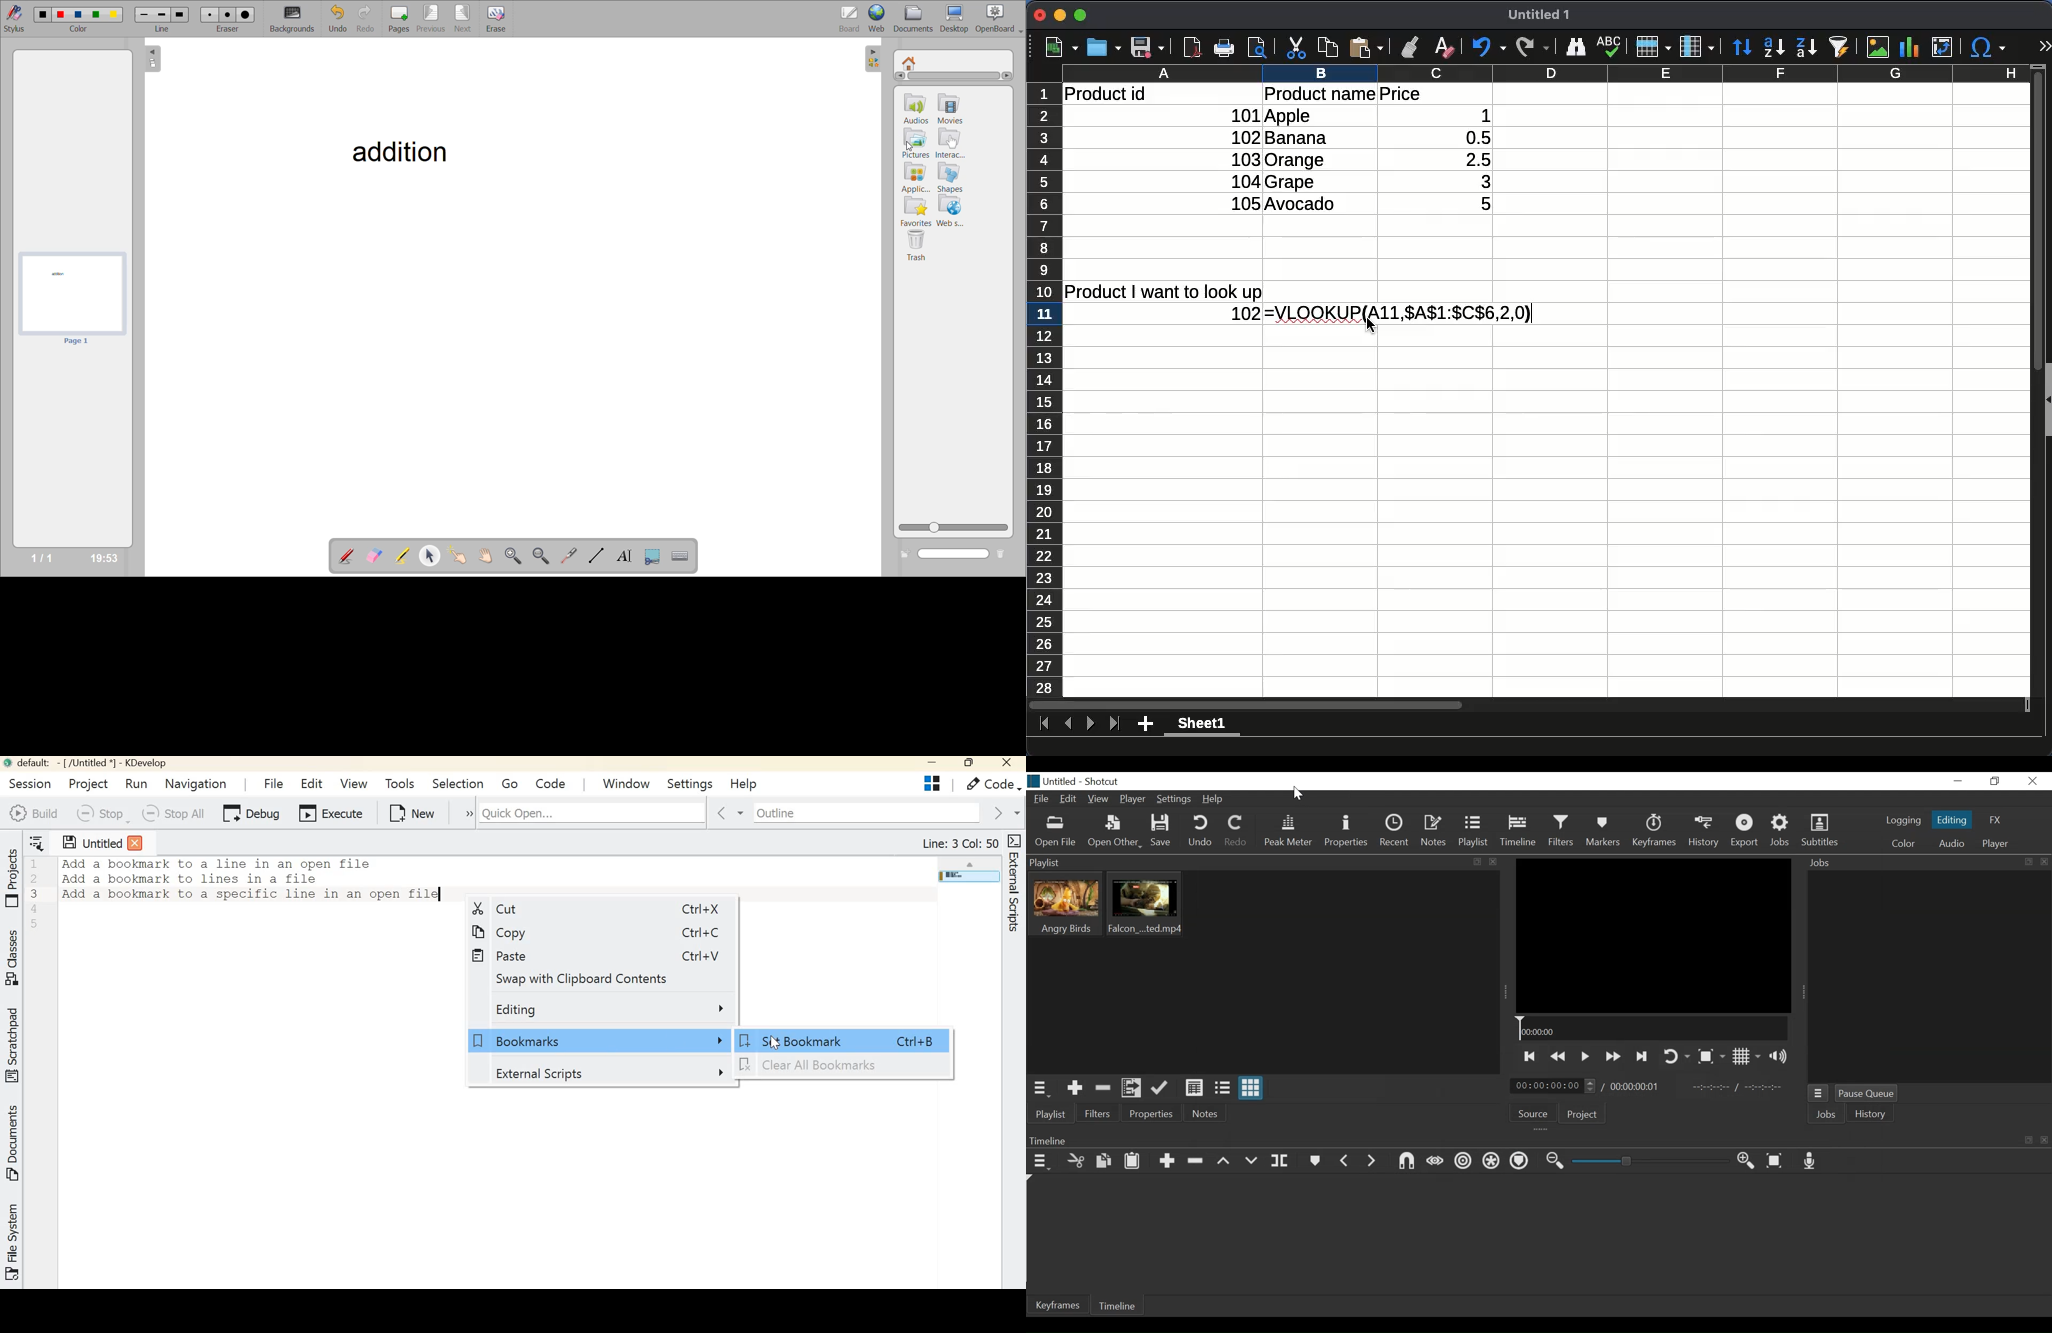  What do you see at coordinates (1839, 47) in the screenshot?
I see `sort` at bounding box center [1839, 47].